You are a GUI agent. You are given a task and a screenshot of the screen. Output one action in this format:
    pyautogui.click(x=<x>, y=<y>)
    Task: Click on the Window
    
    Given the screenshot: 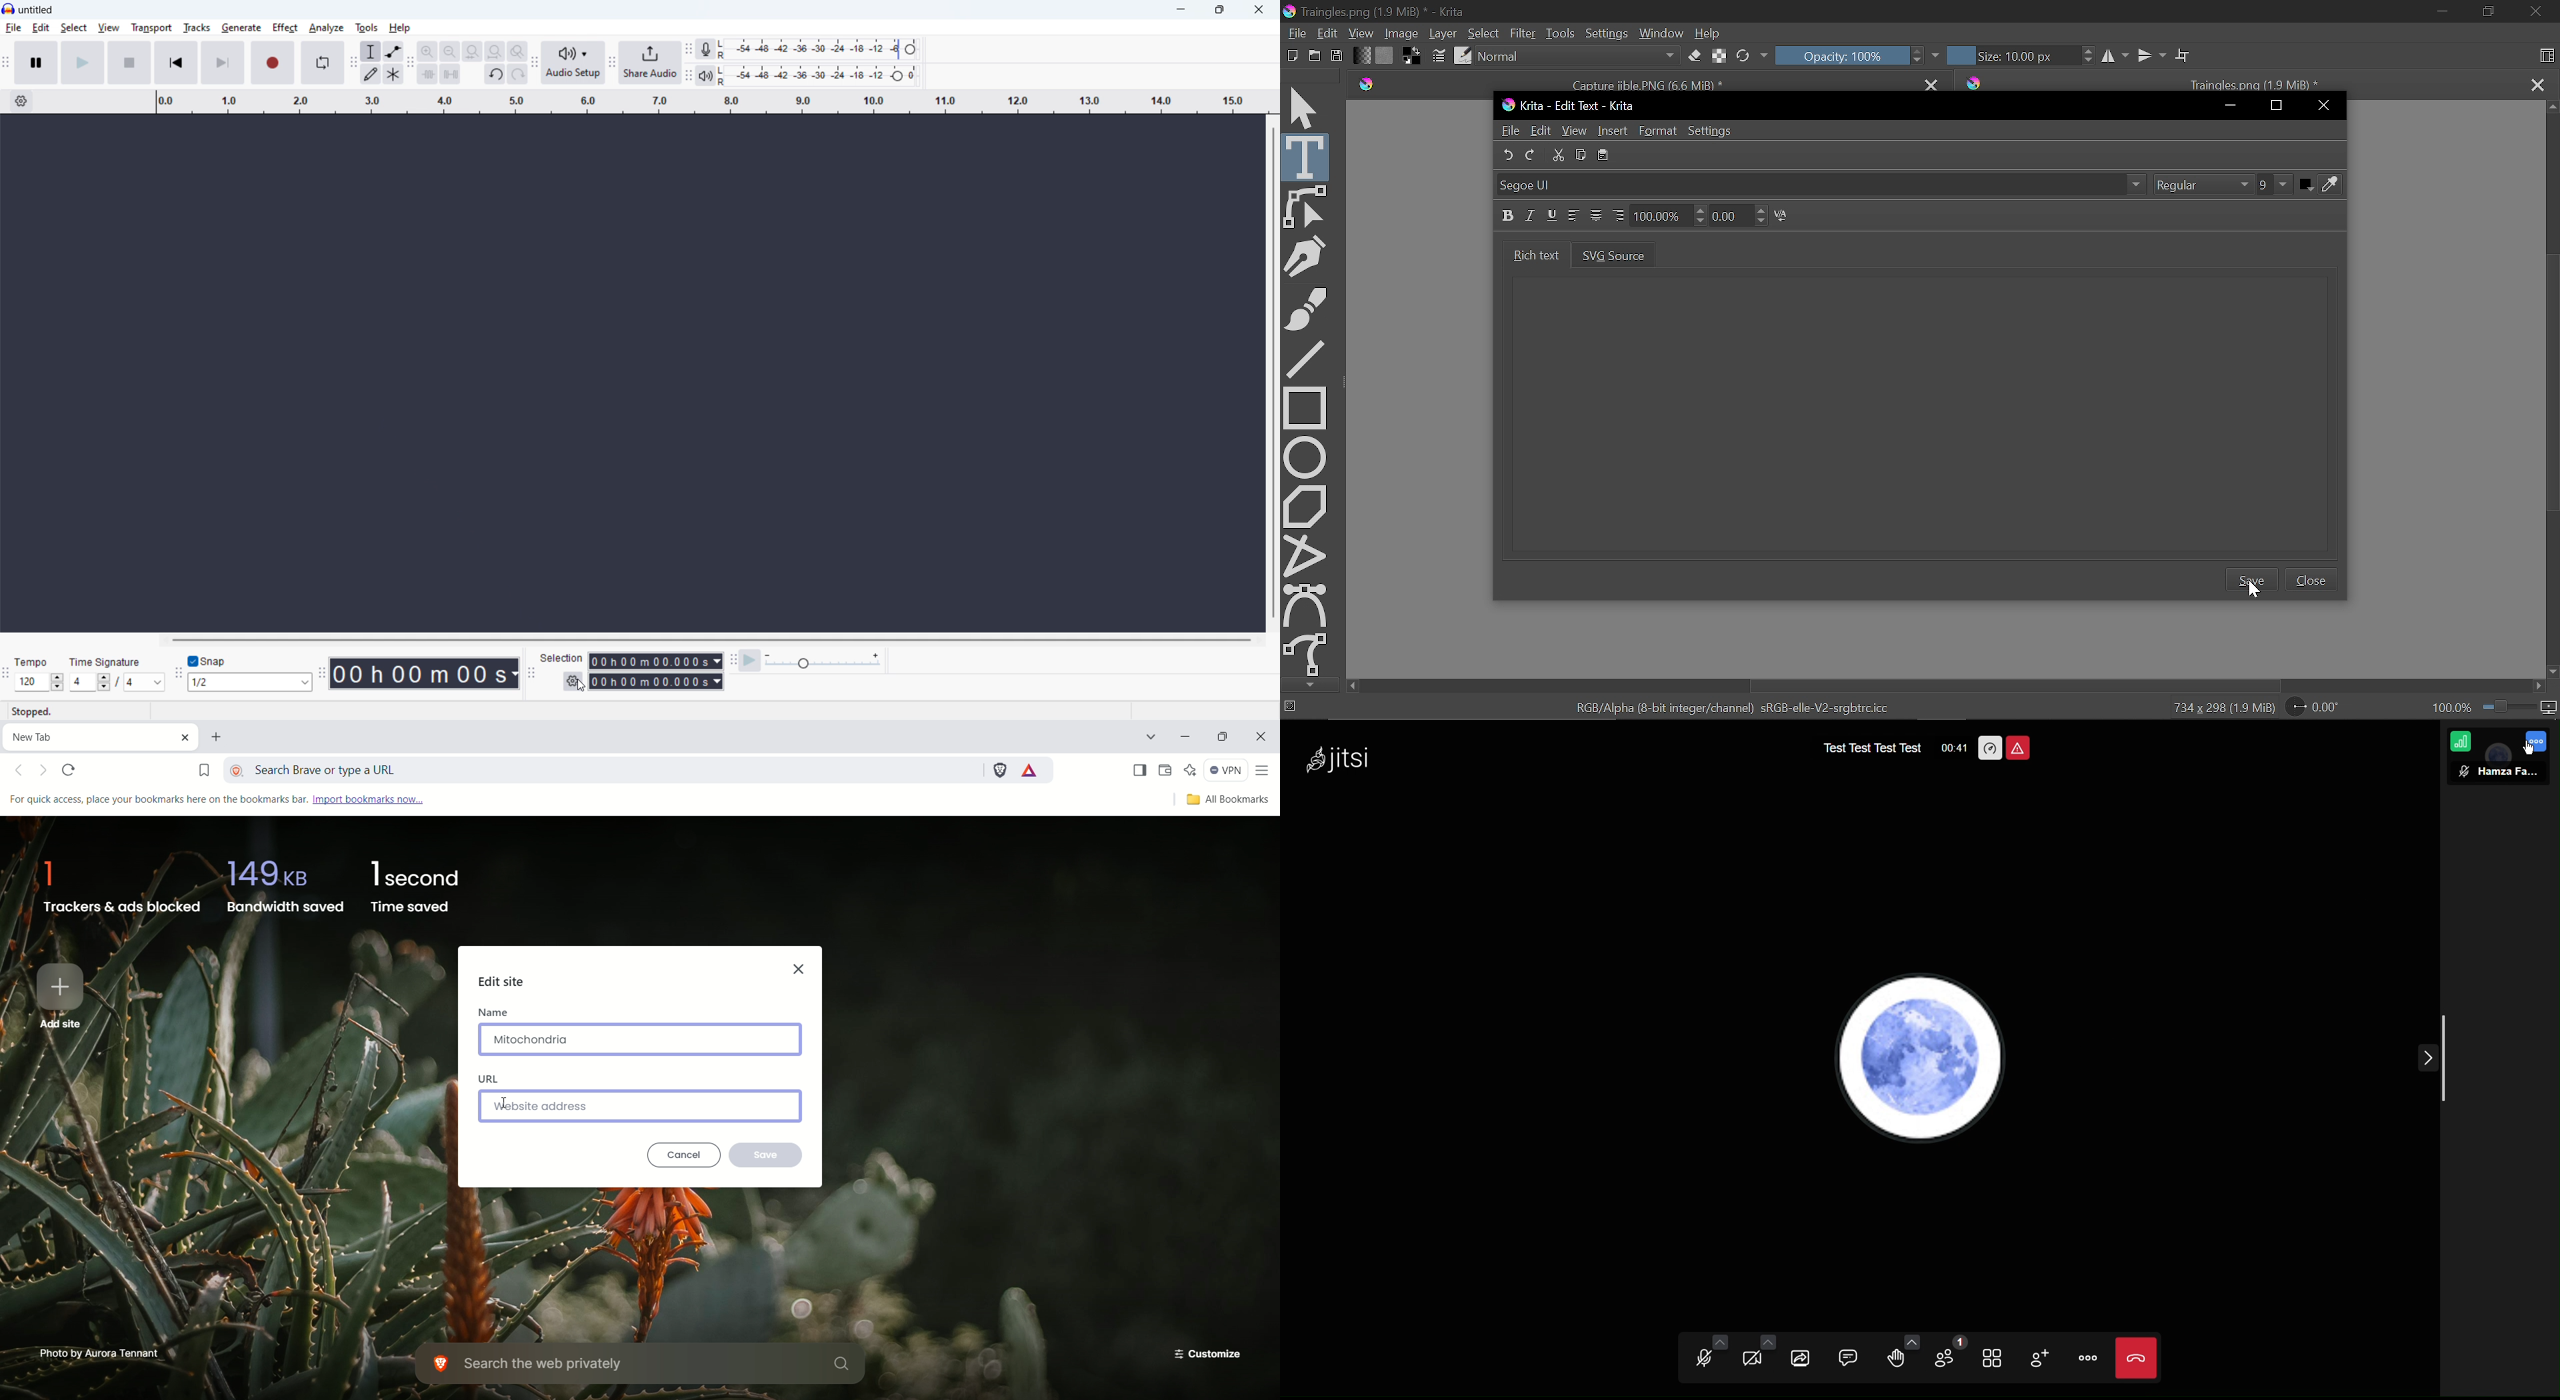 What is the action you would take?
    pyautogui.click(x=1660, y=33)
    